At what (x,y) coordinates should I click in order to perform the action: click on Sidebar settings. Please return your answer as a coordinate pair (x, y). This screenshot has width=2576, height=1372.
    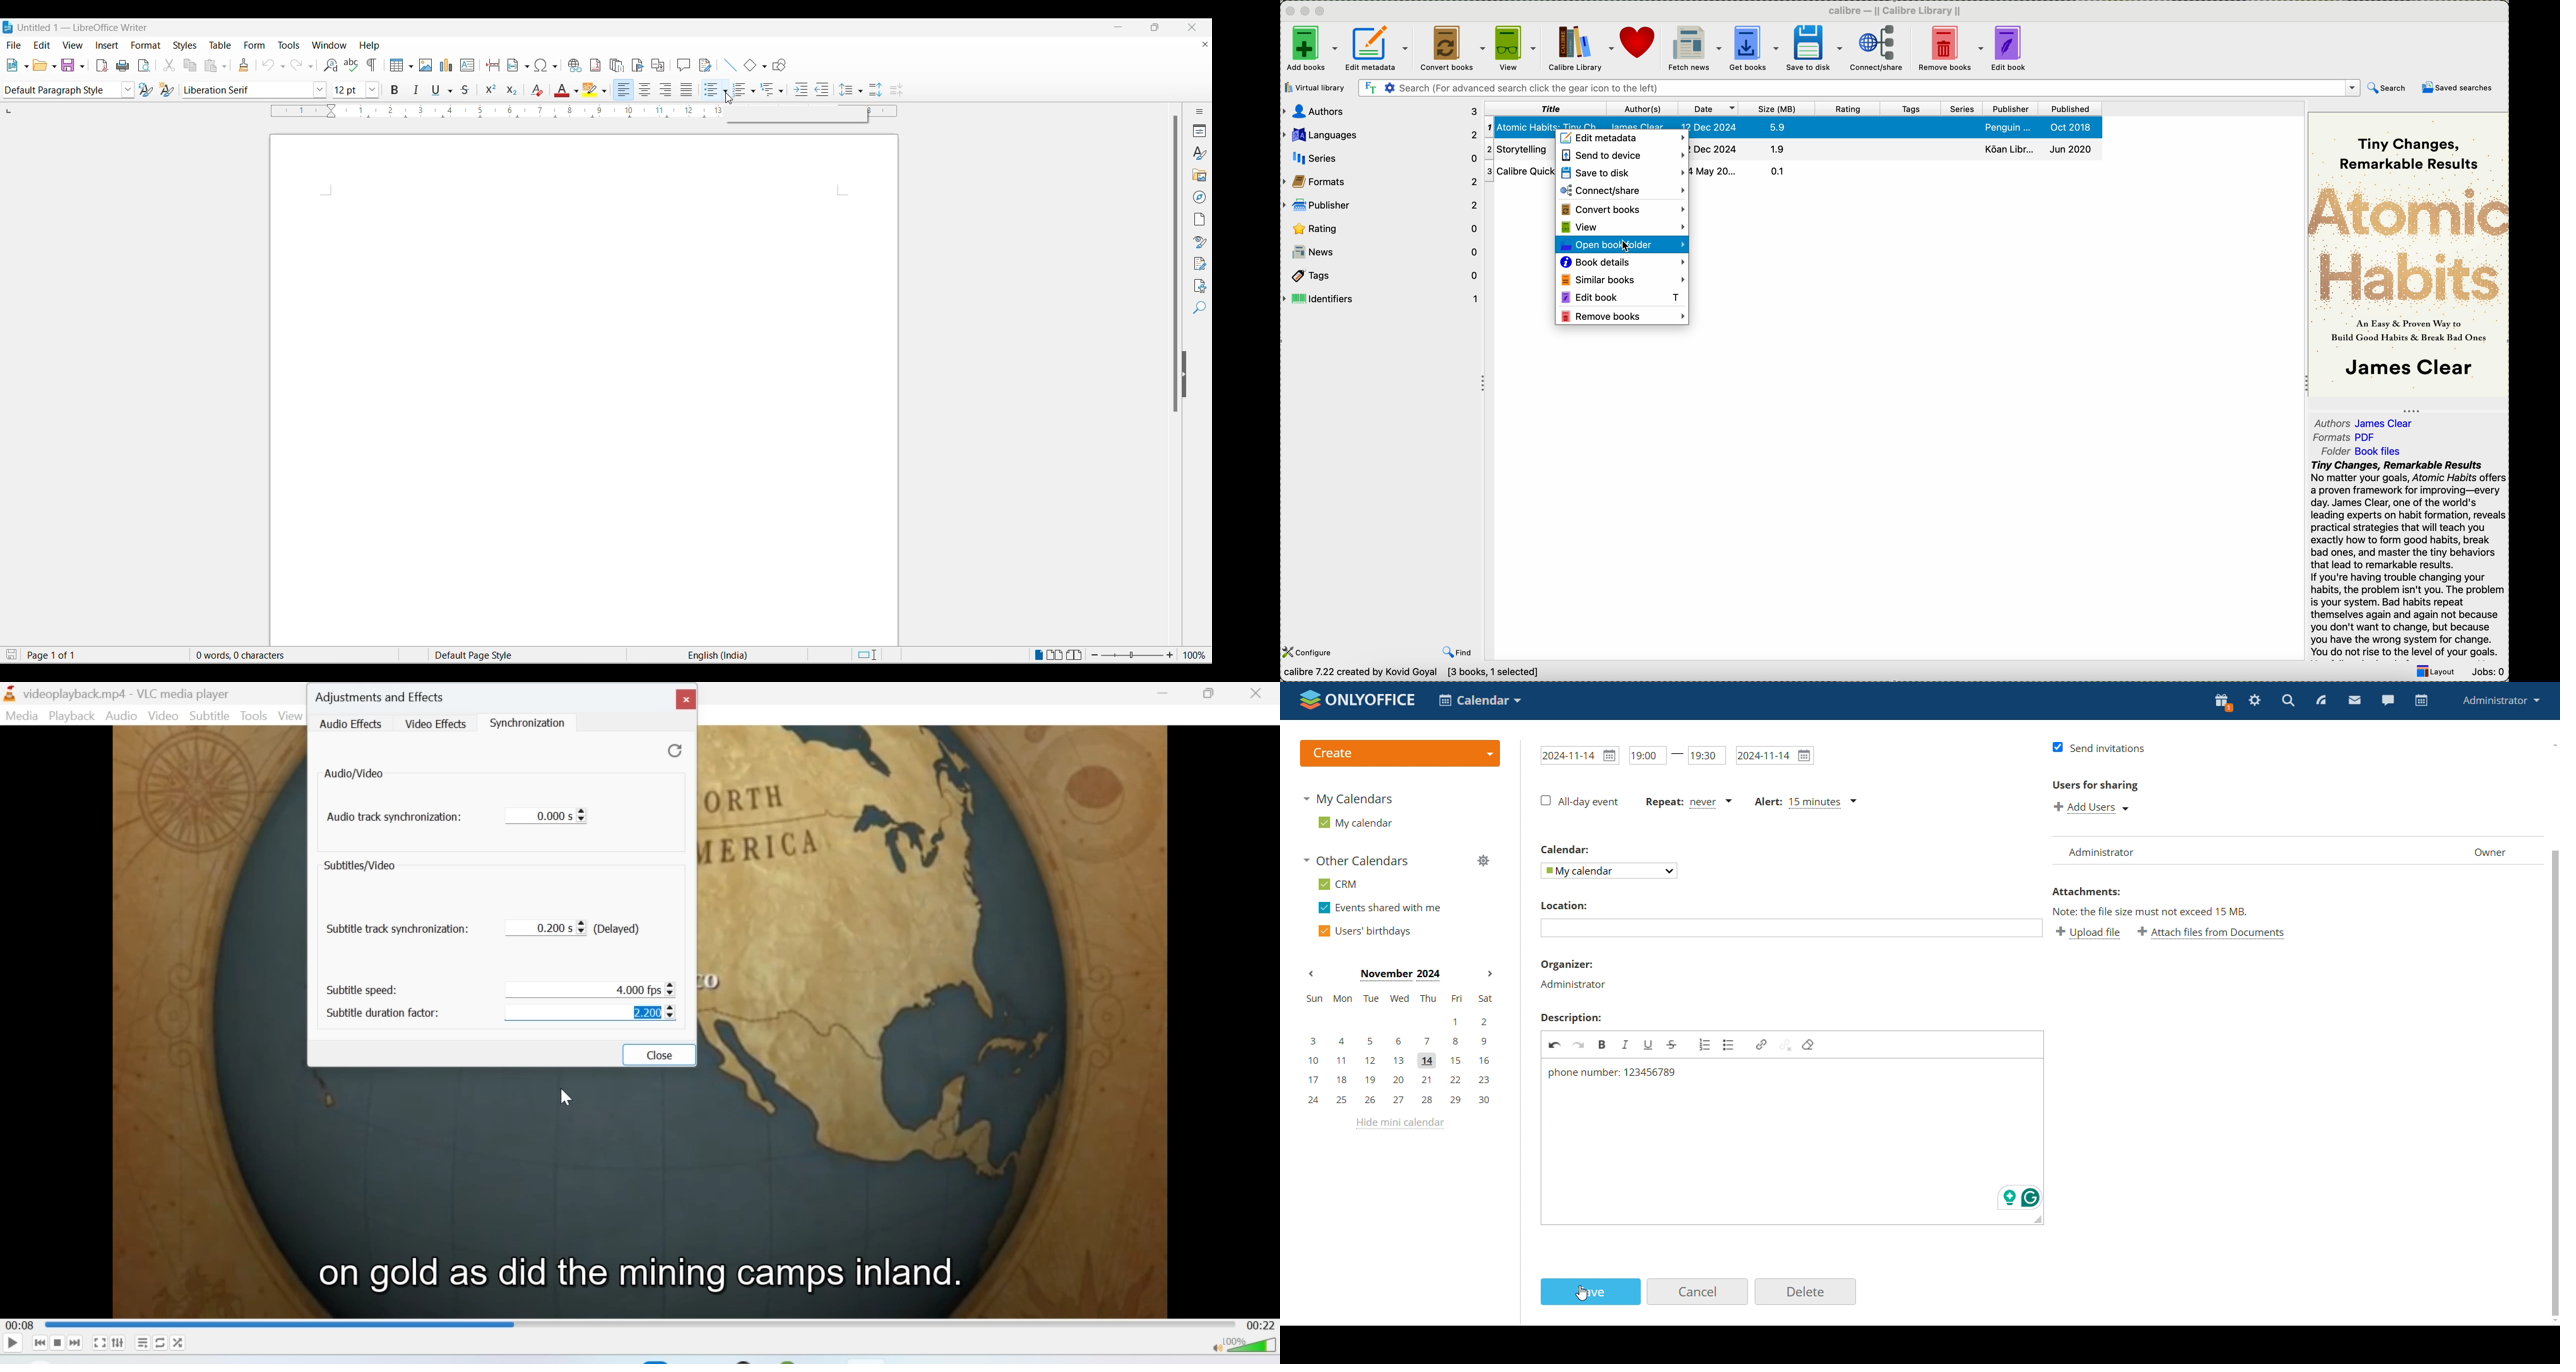
    Looking at the image, I should click on (1198, 110).